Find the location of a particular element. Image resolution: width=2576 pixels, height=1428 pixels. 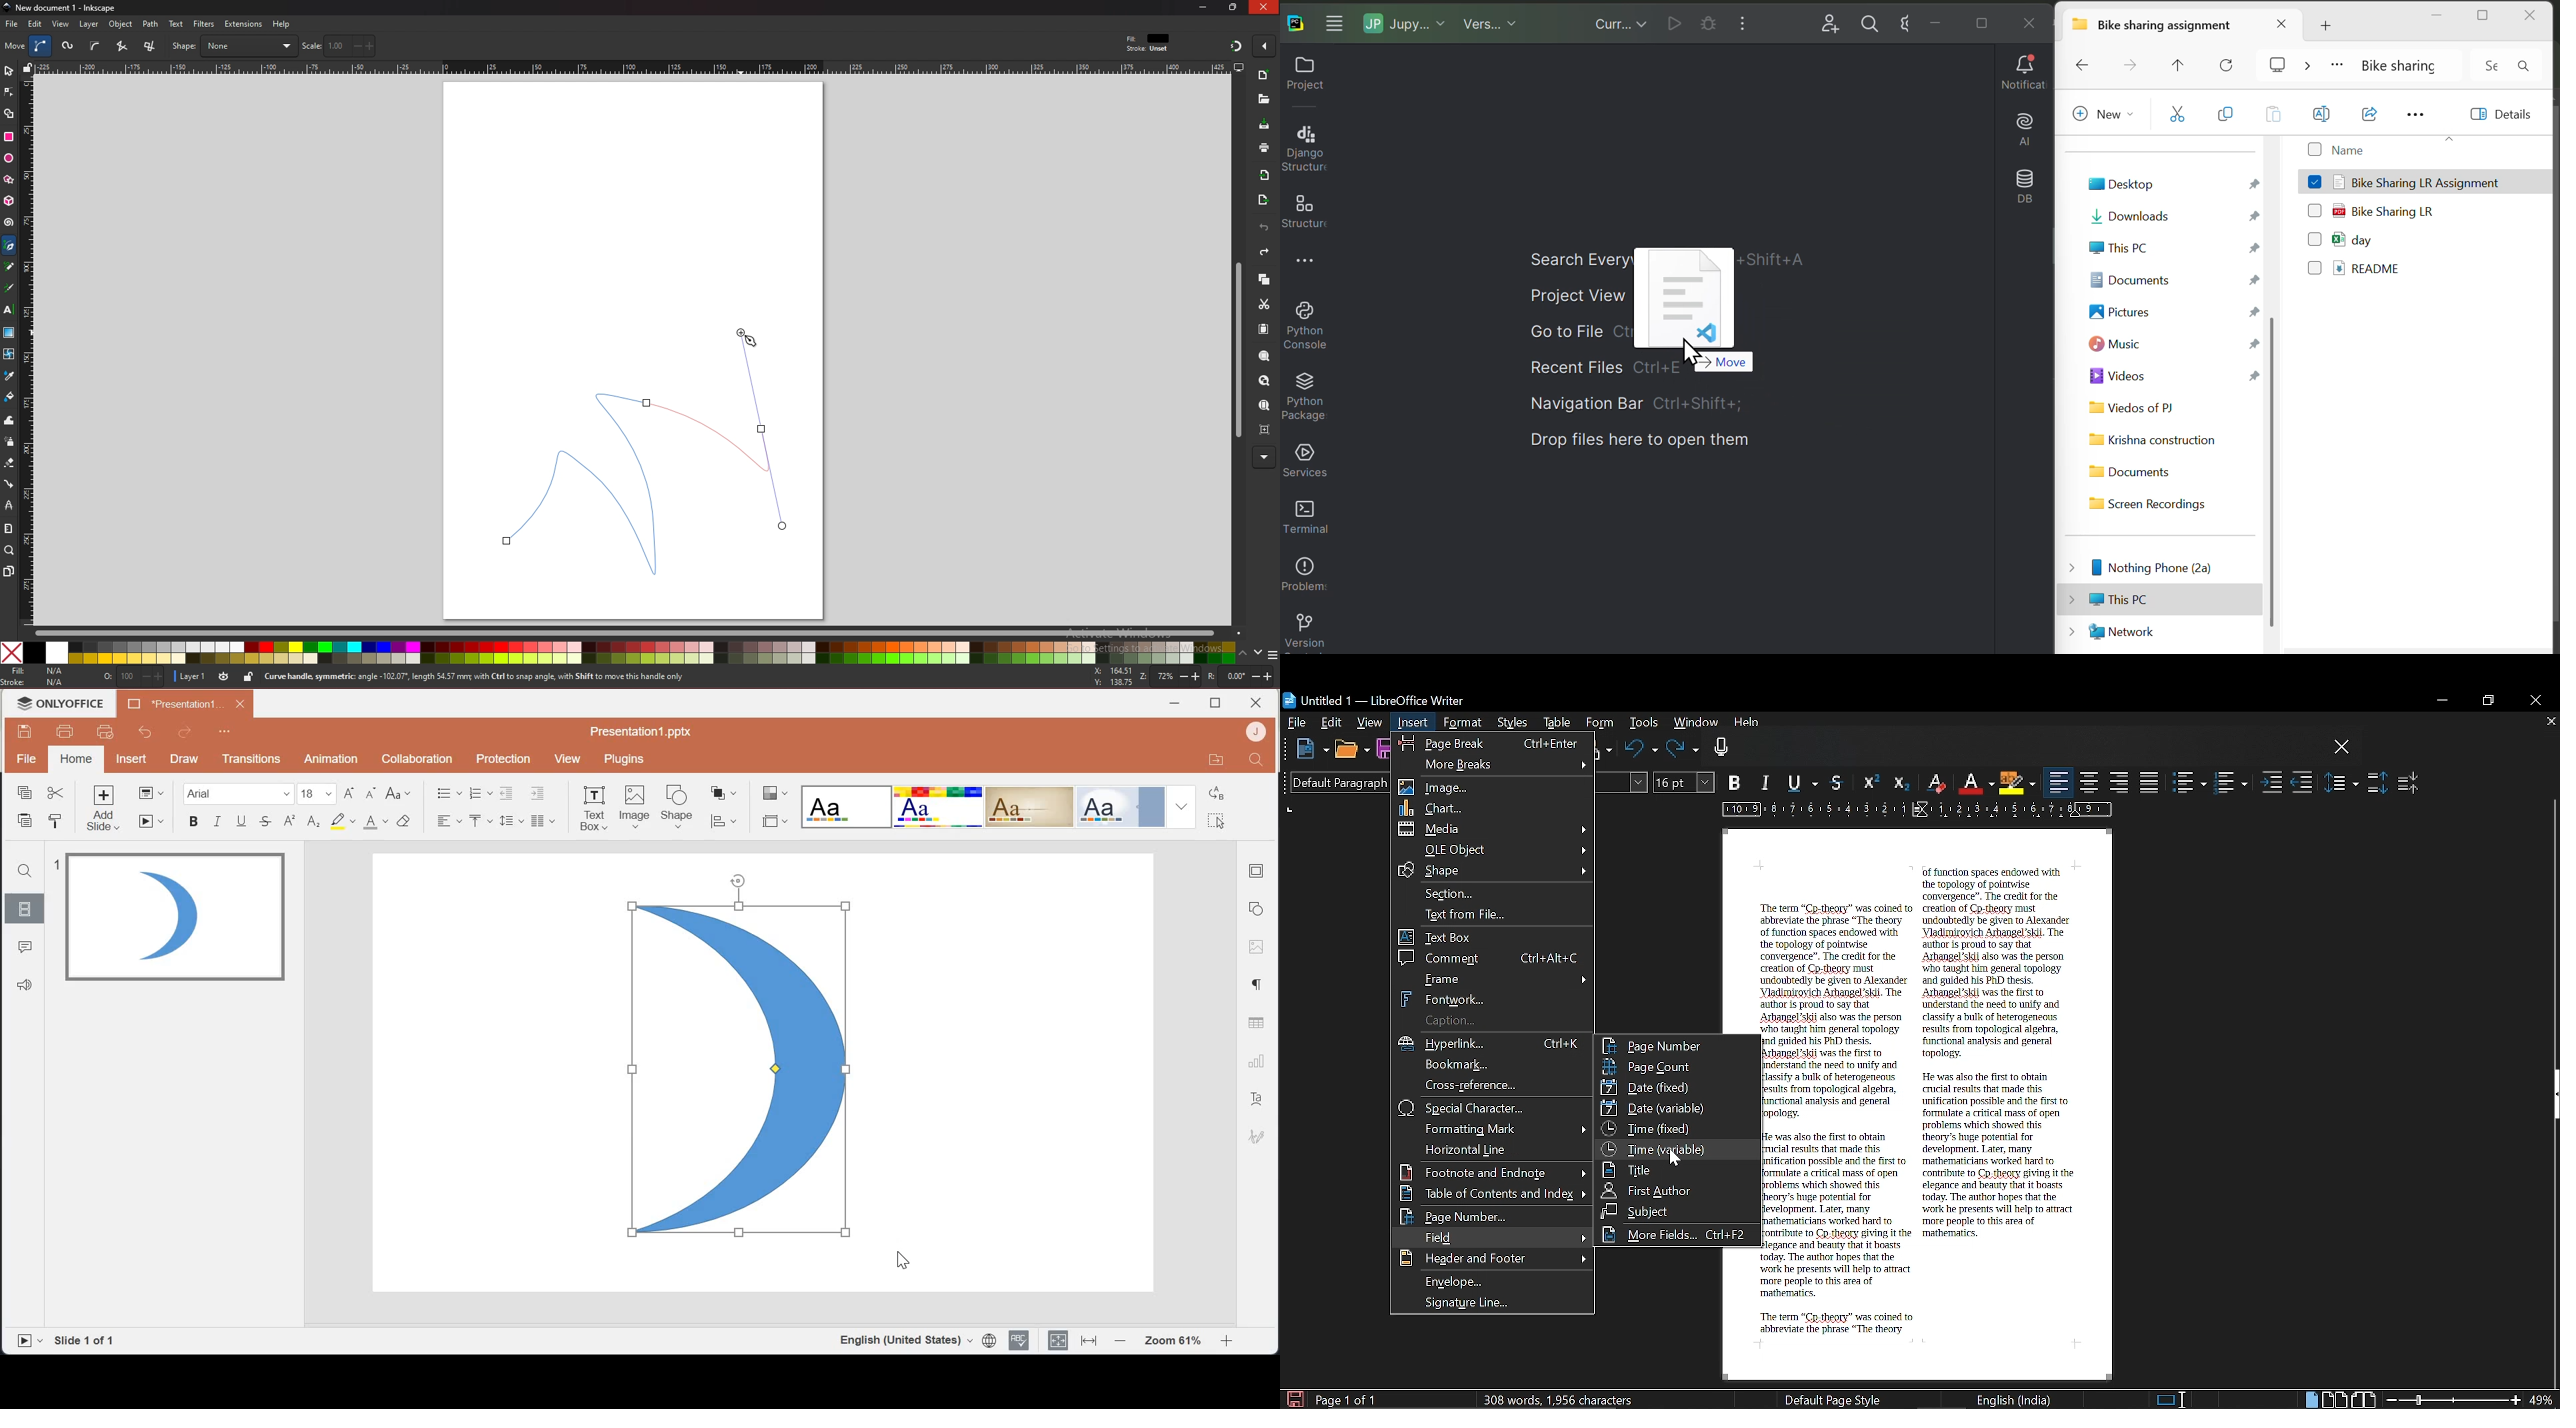

Page number is located at coordinates (1491, 1217).